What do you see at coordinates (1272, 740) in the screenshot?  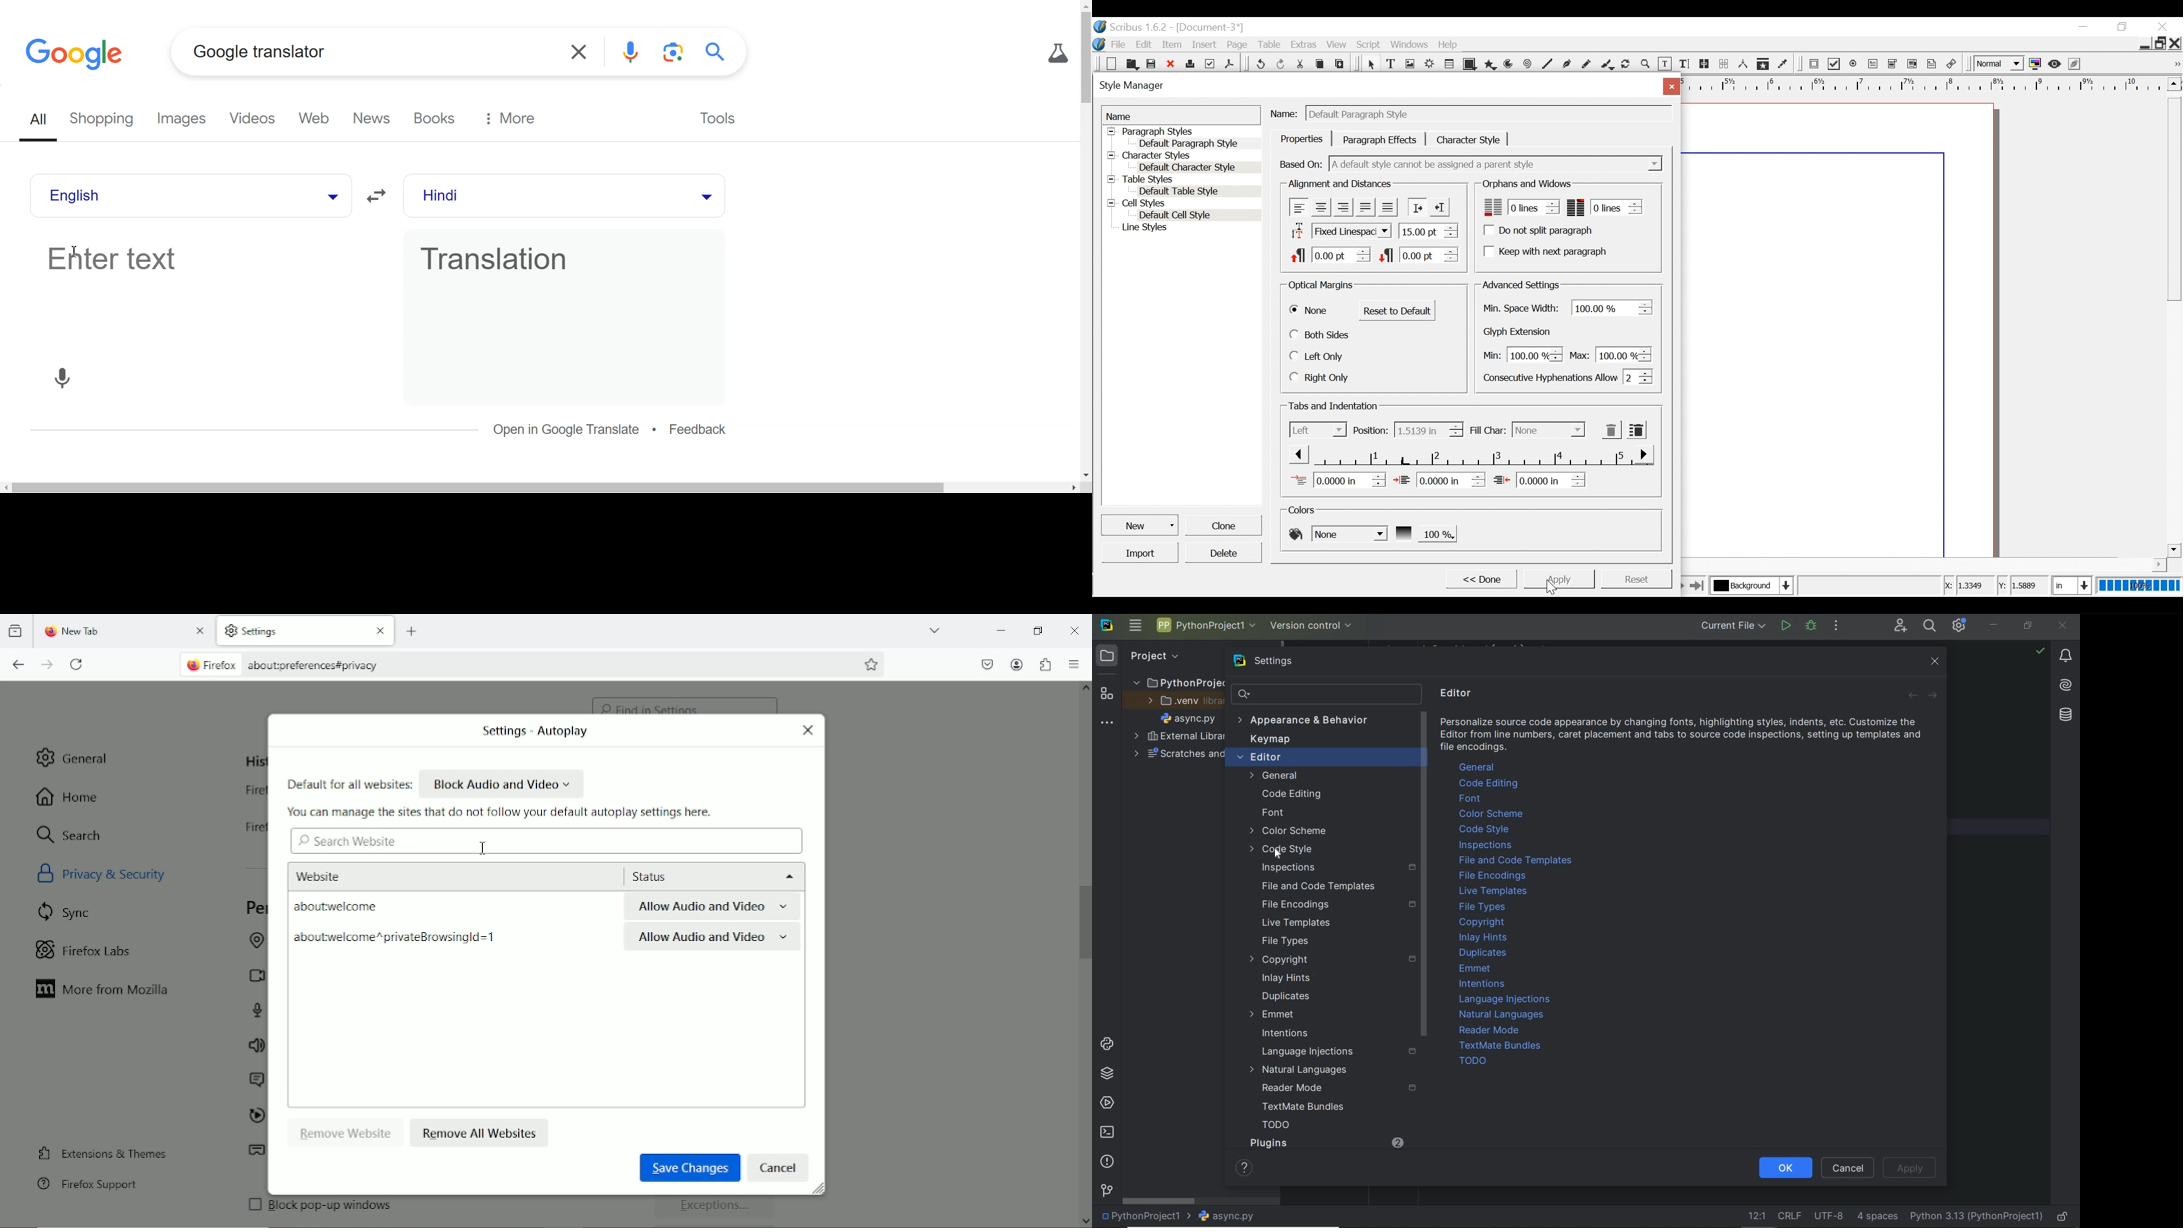 I see `keymap` at bounding box center [1272, 740].